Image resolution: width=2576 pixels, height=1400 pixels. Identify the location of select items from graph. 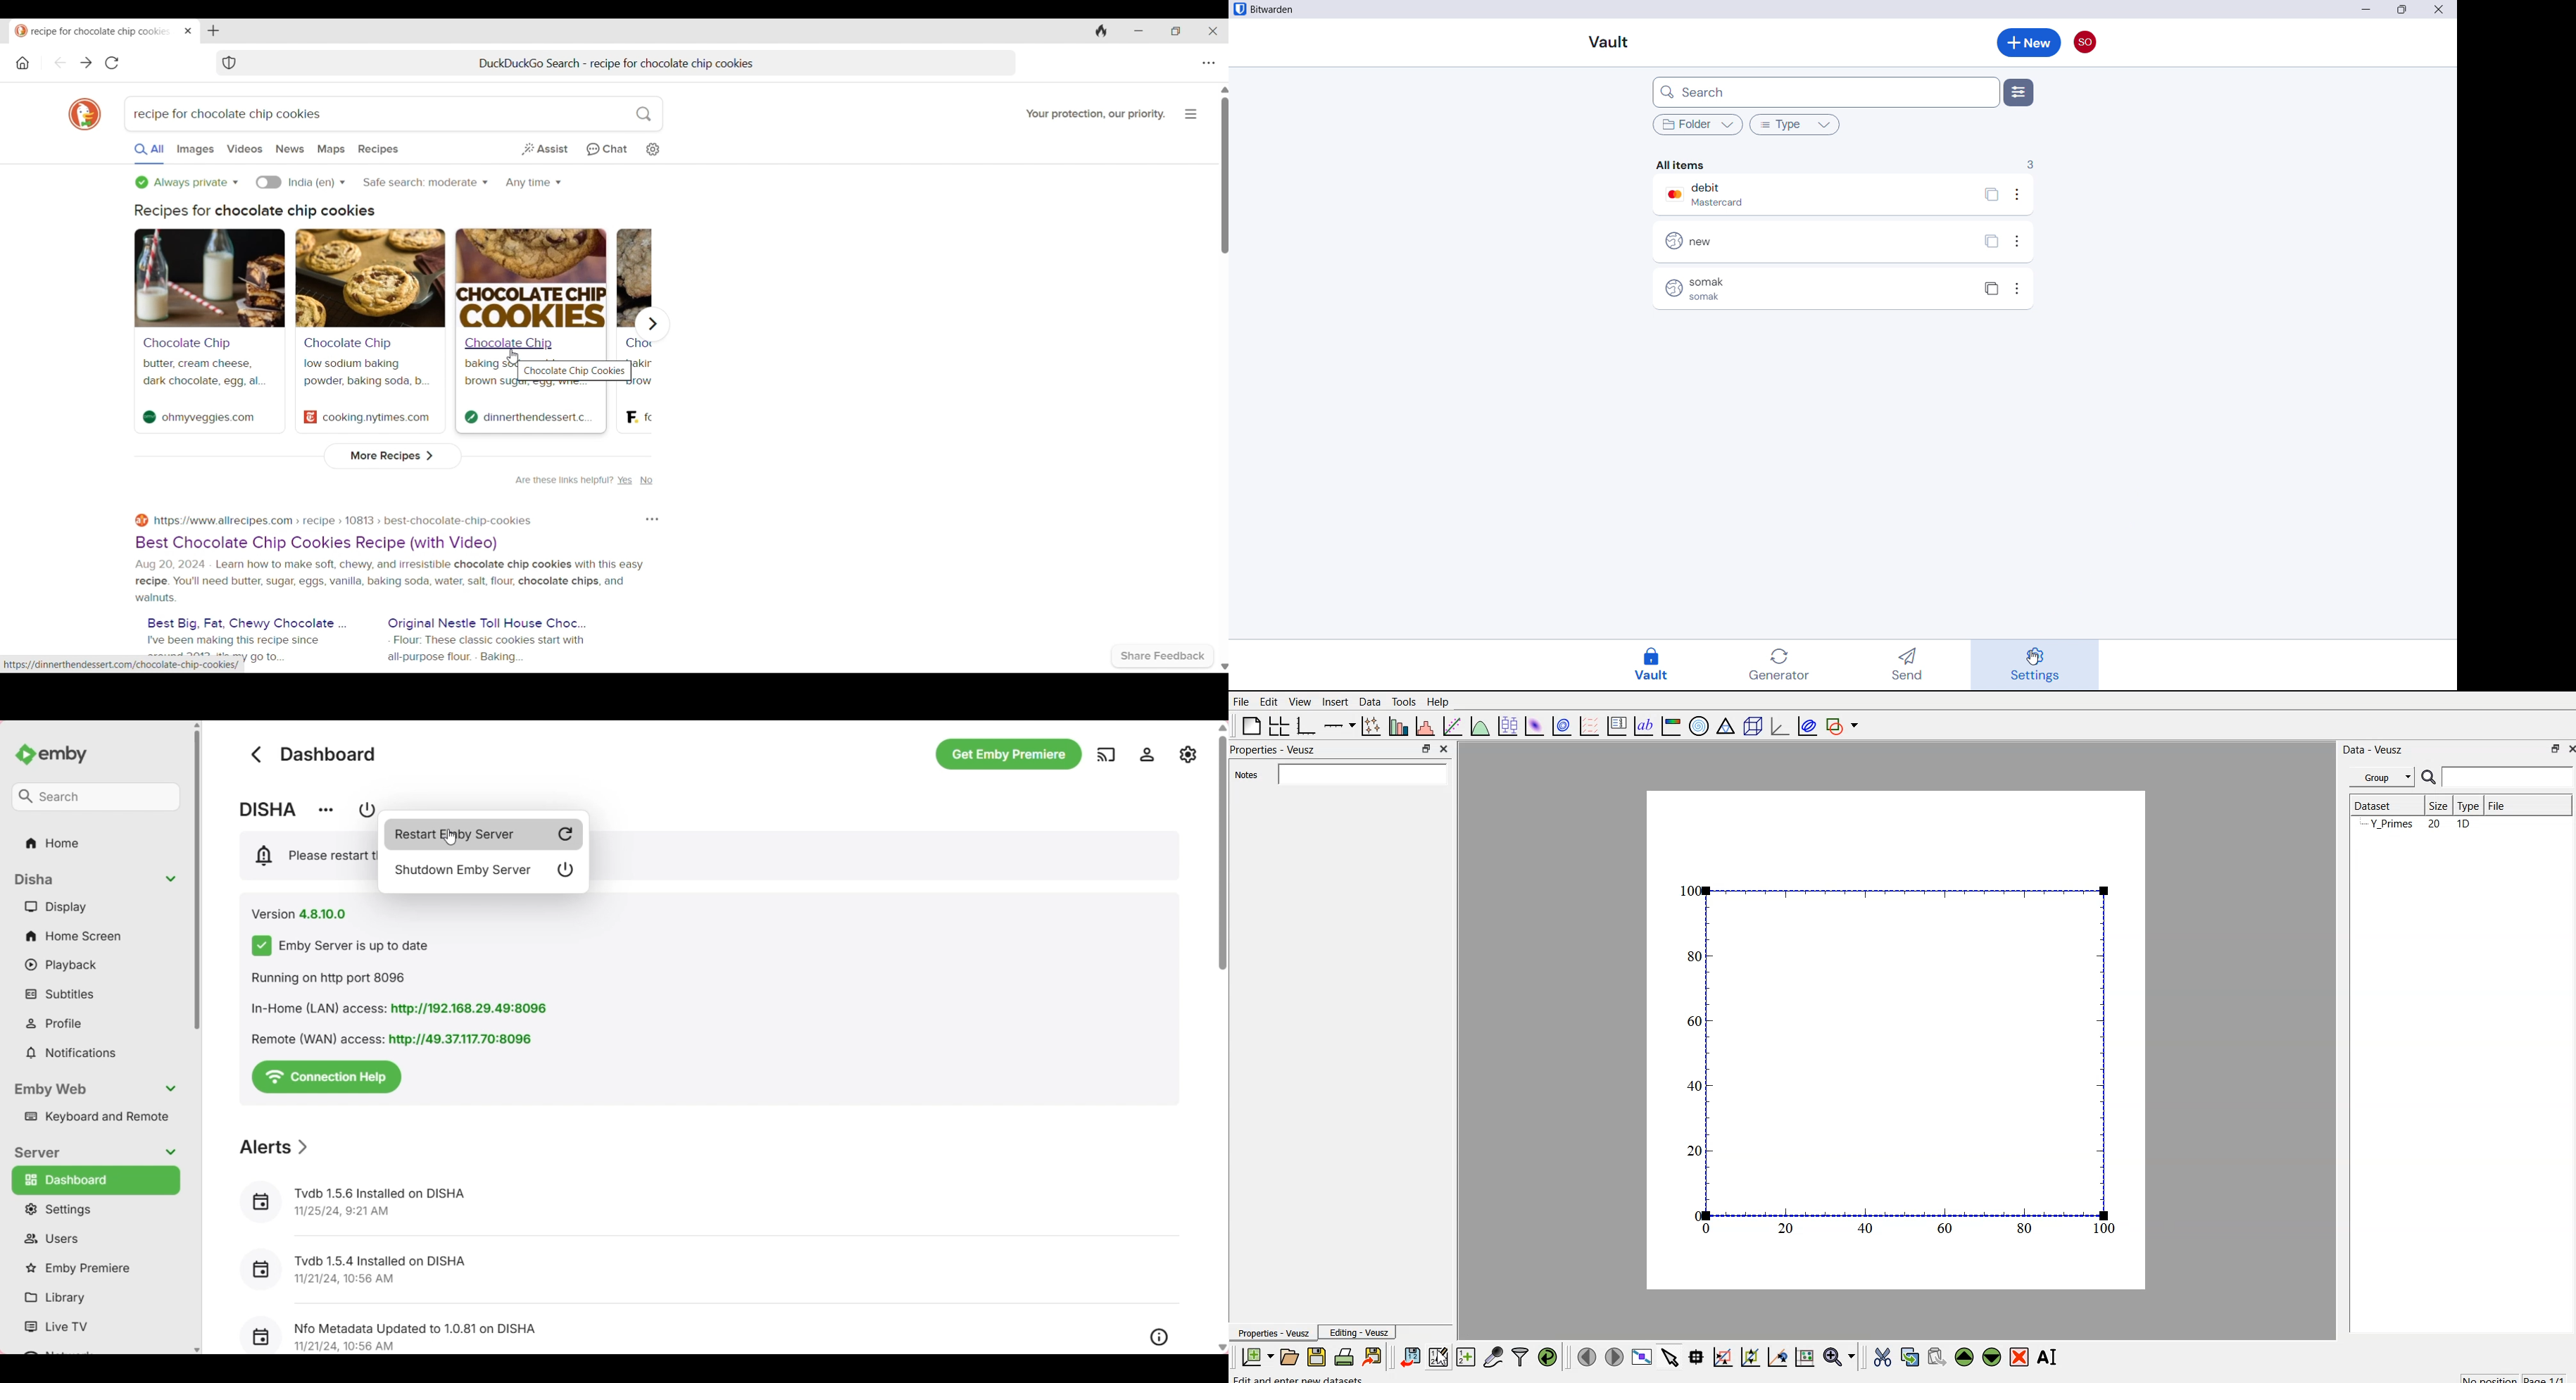
(1671, 1356).